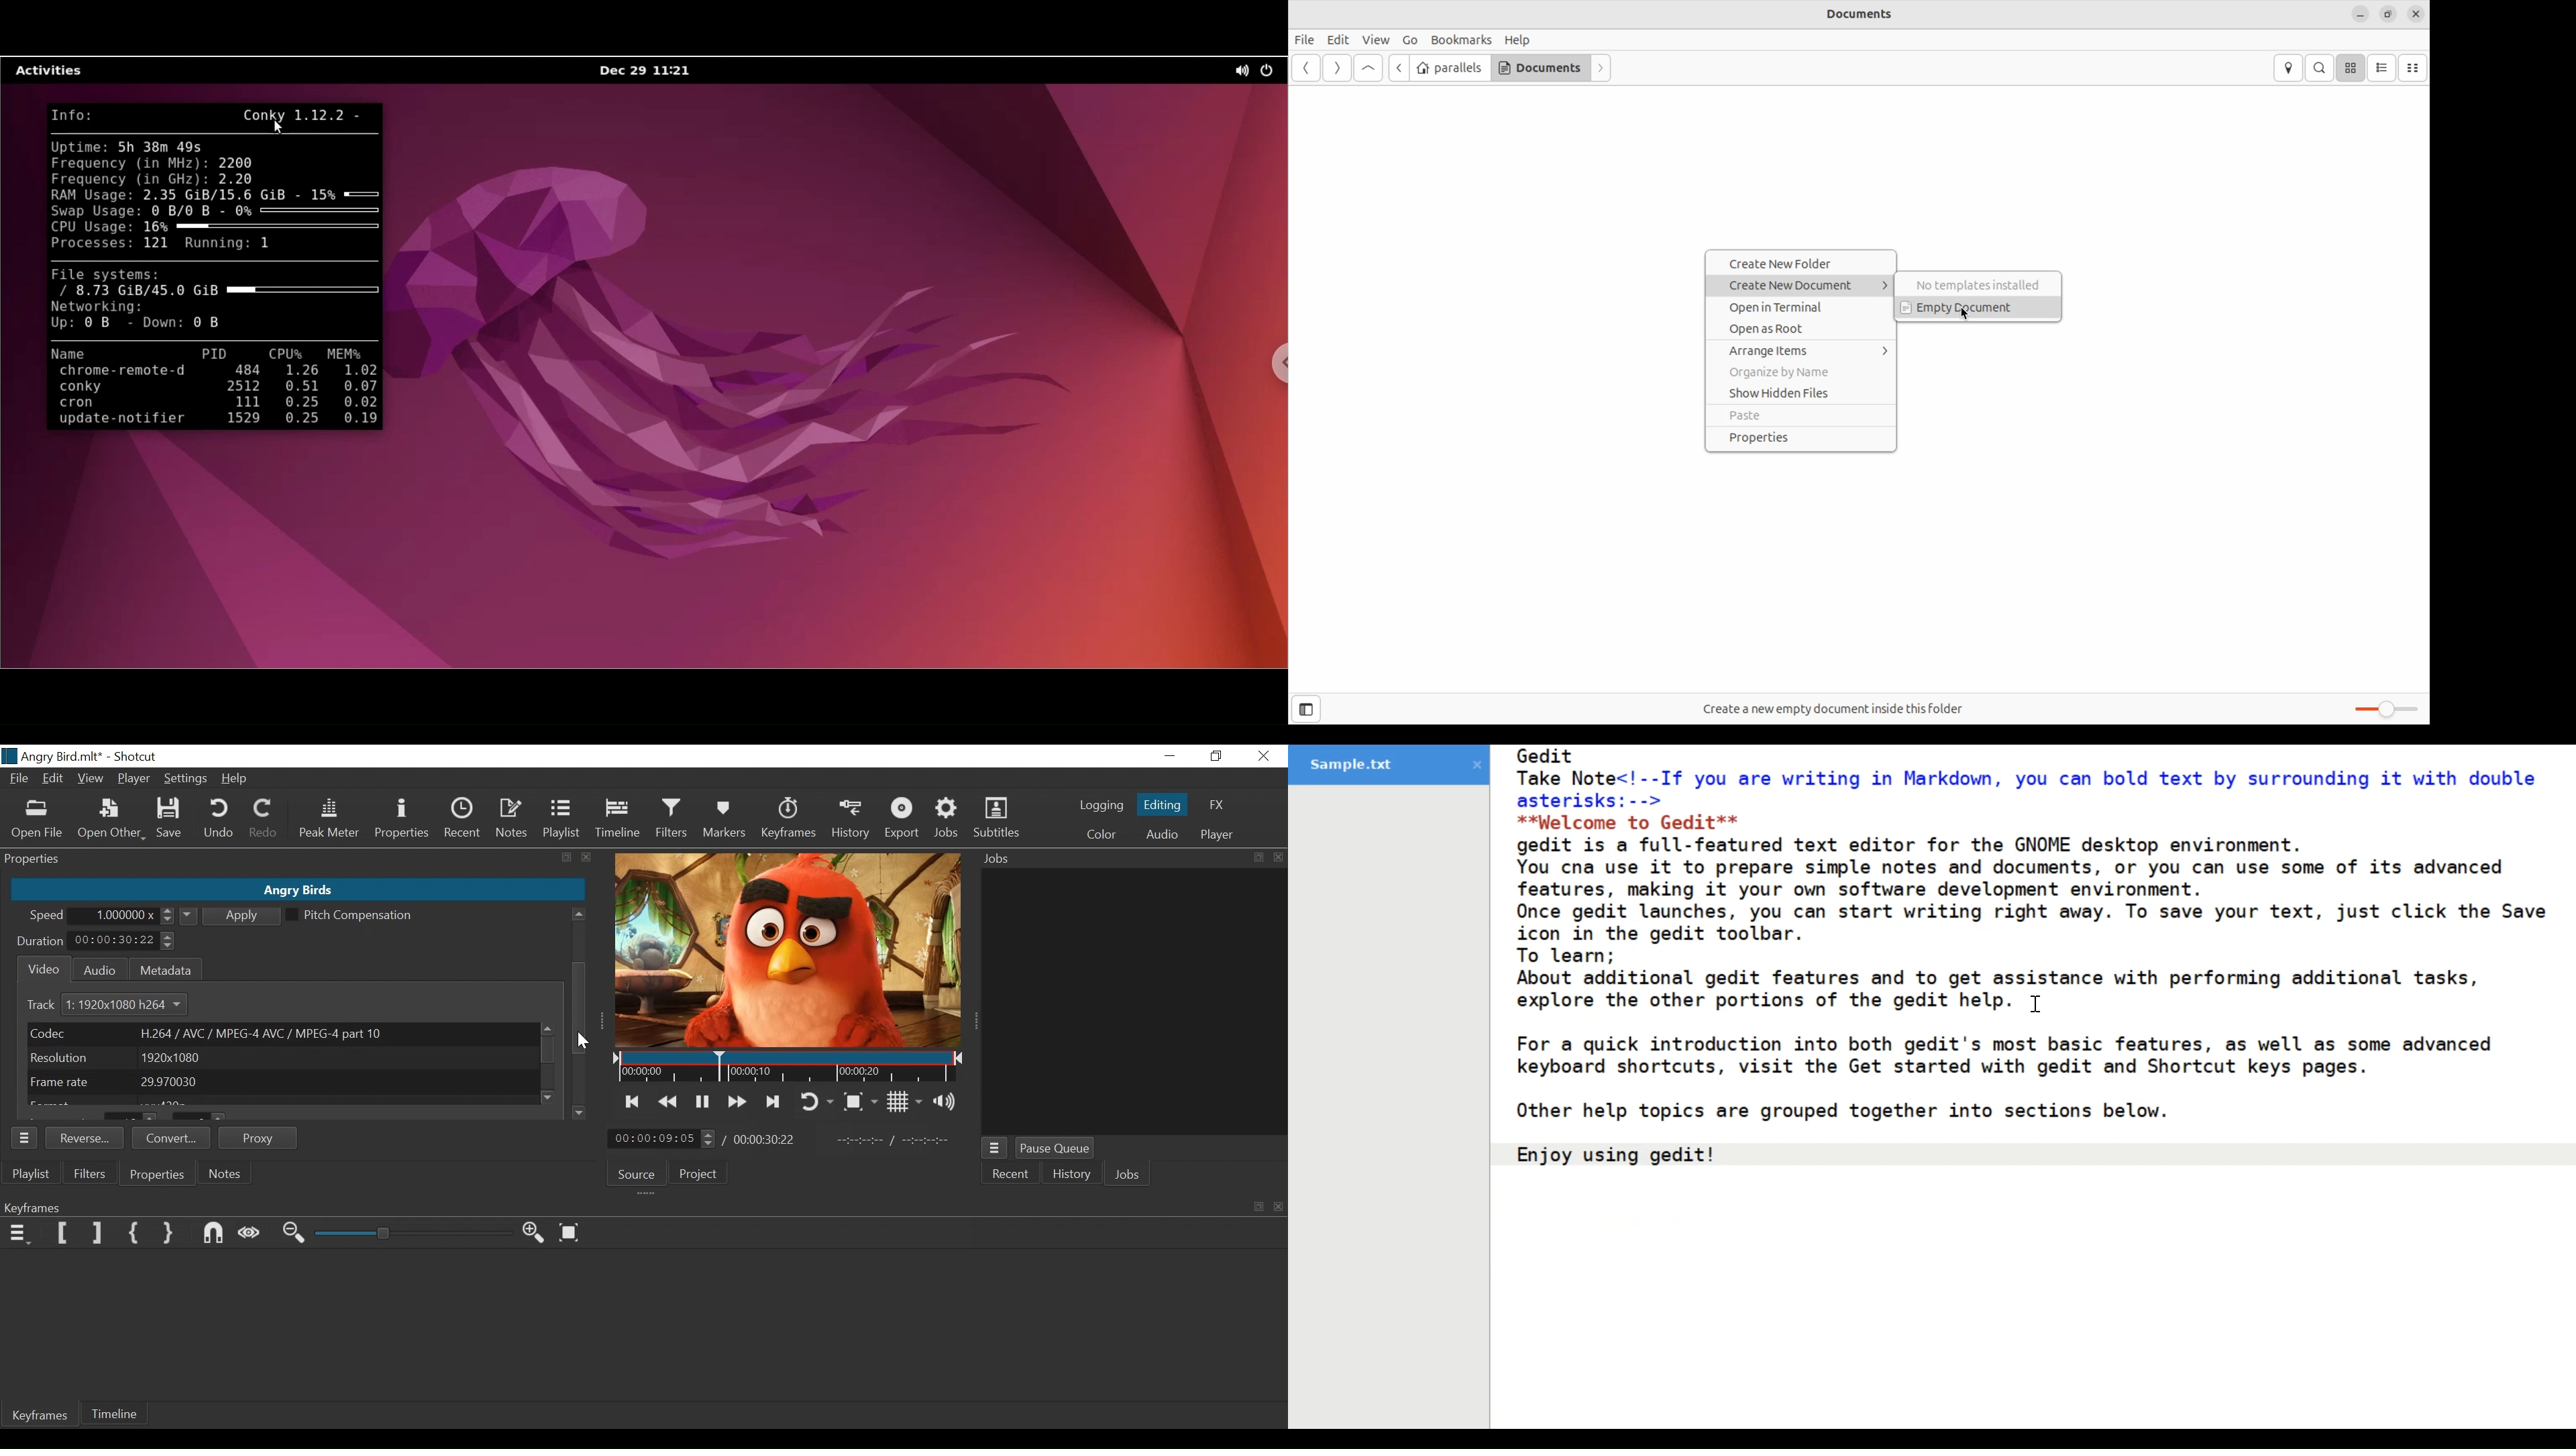 The width and height of the screenshot is (2576, 1456). Describe the element at coordinates (570, 1232) in the screenshot. I see `Zoom keyframe to fit` at that location.